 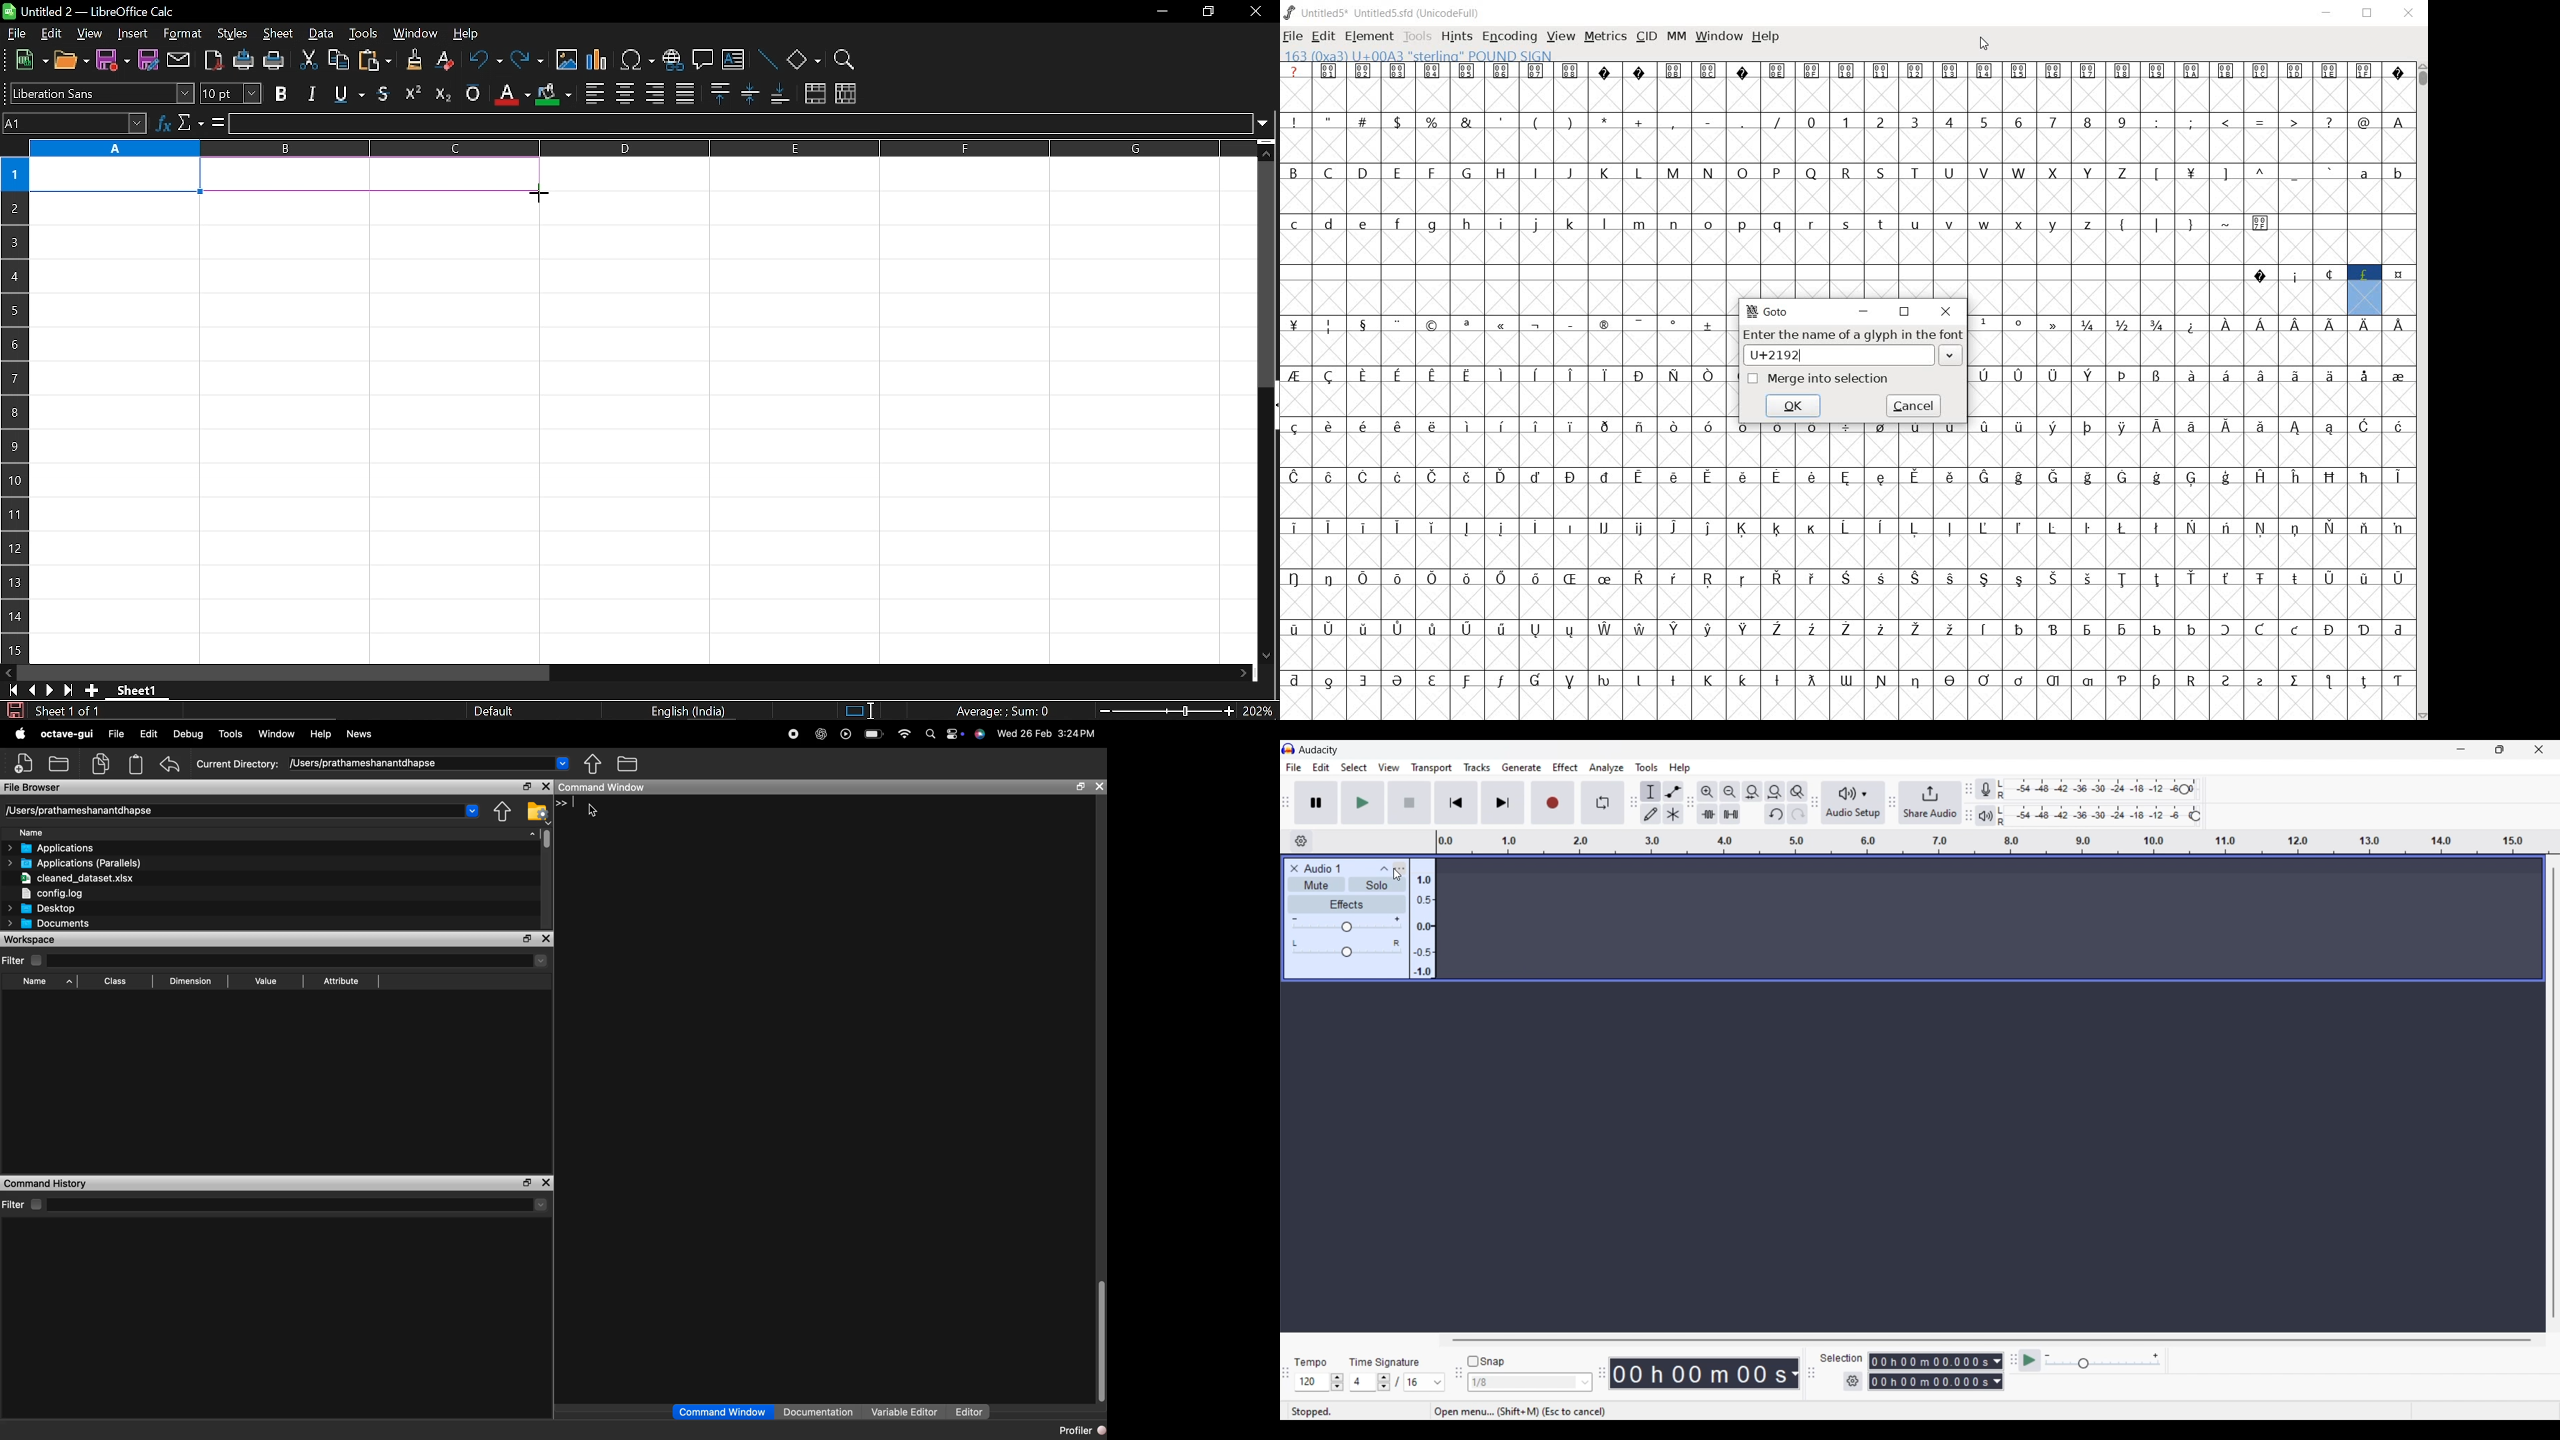 What do you see at coordinates (90, 11) in the screenshot?
I see `Untitled 2 - LibreOffice Calc` at bounding box center [90, 11].